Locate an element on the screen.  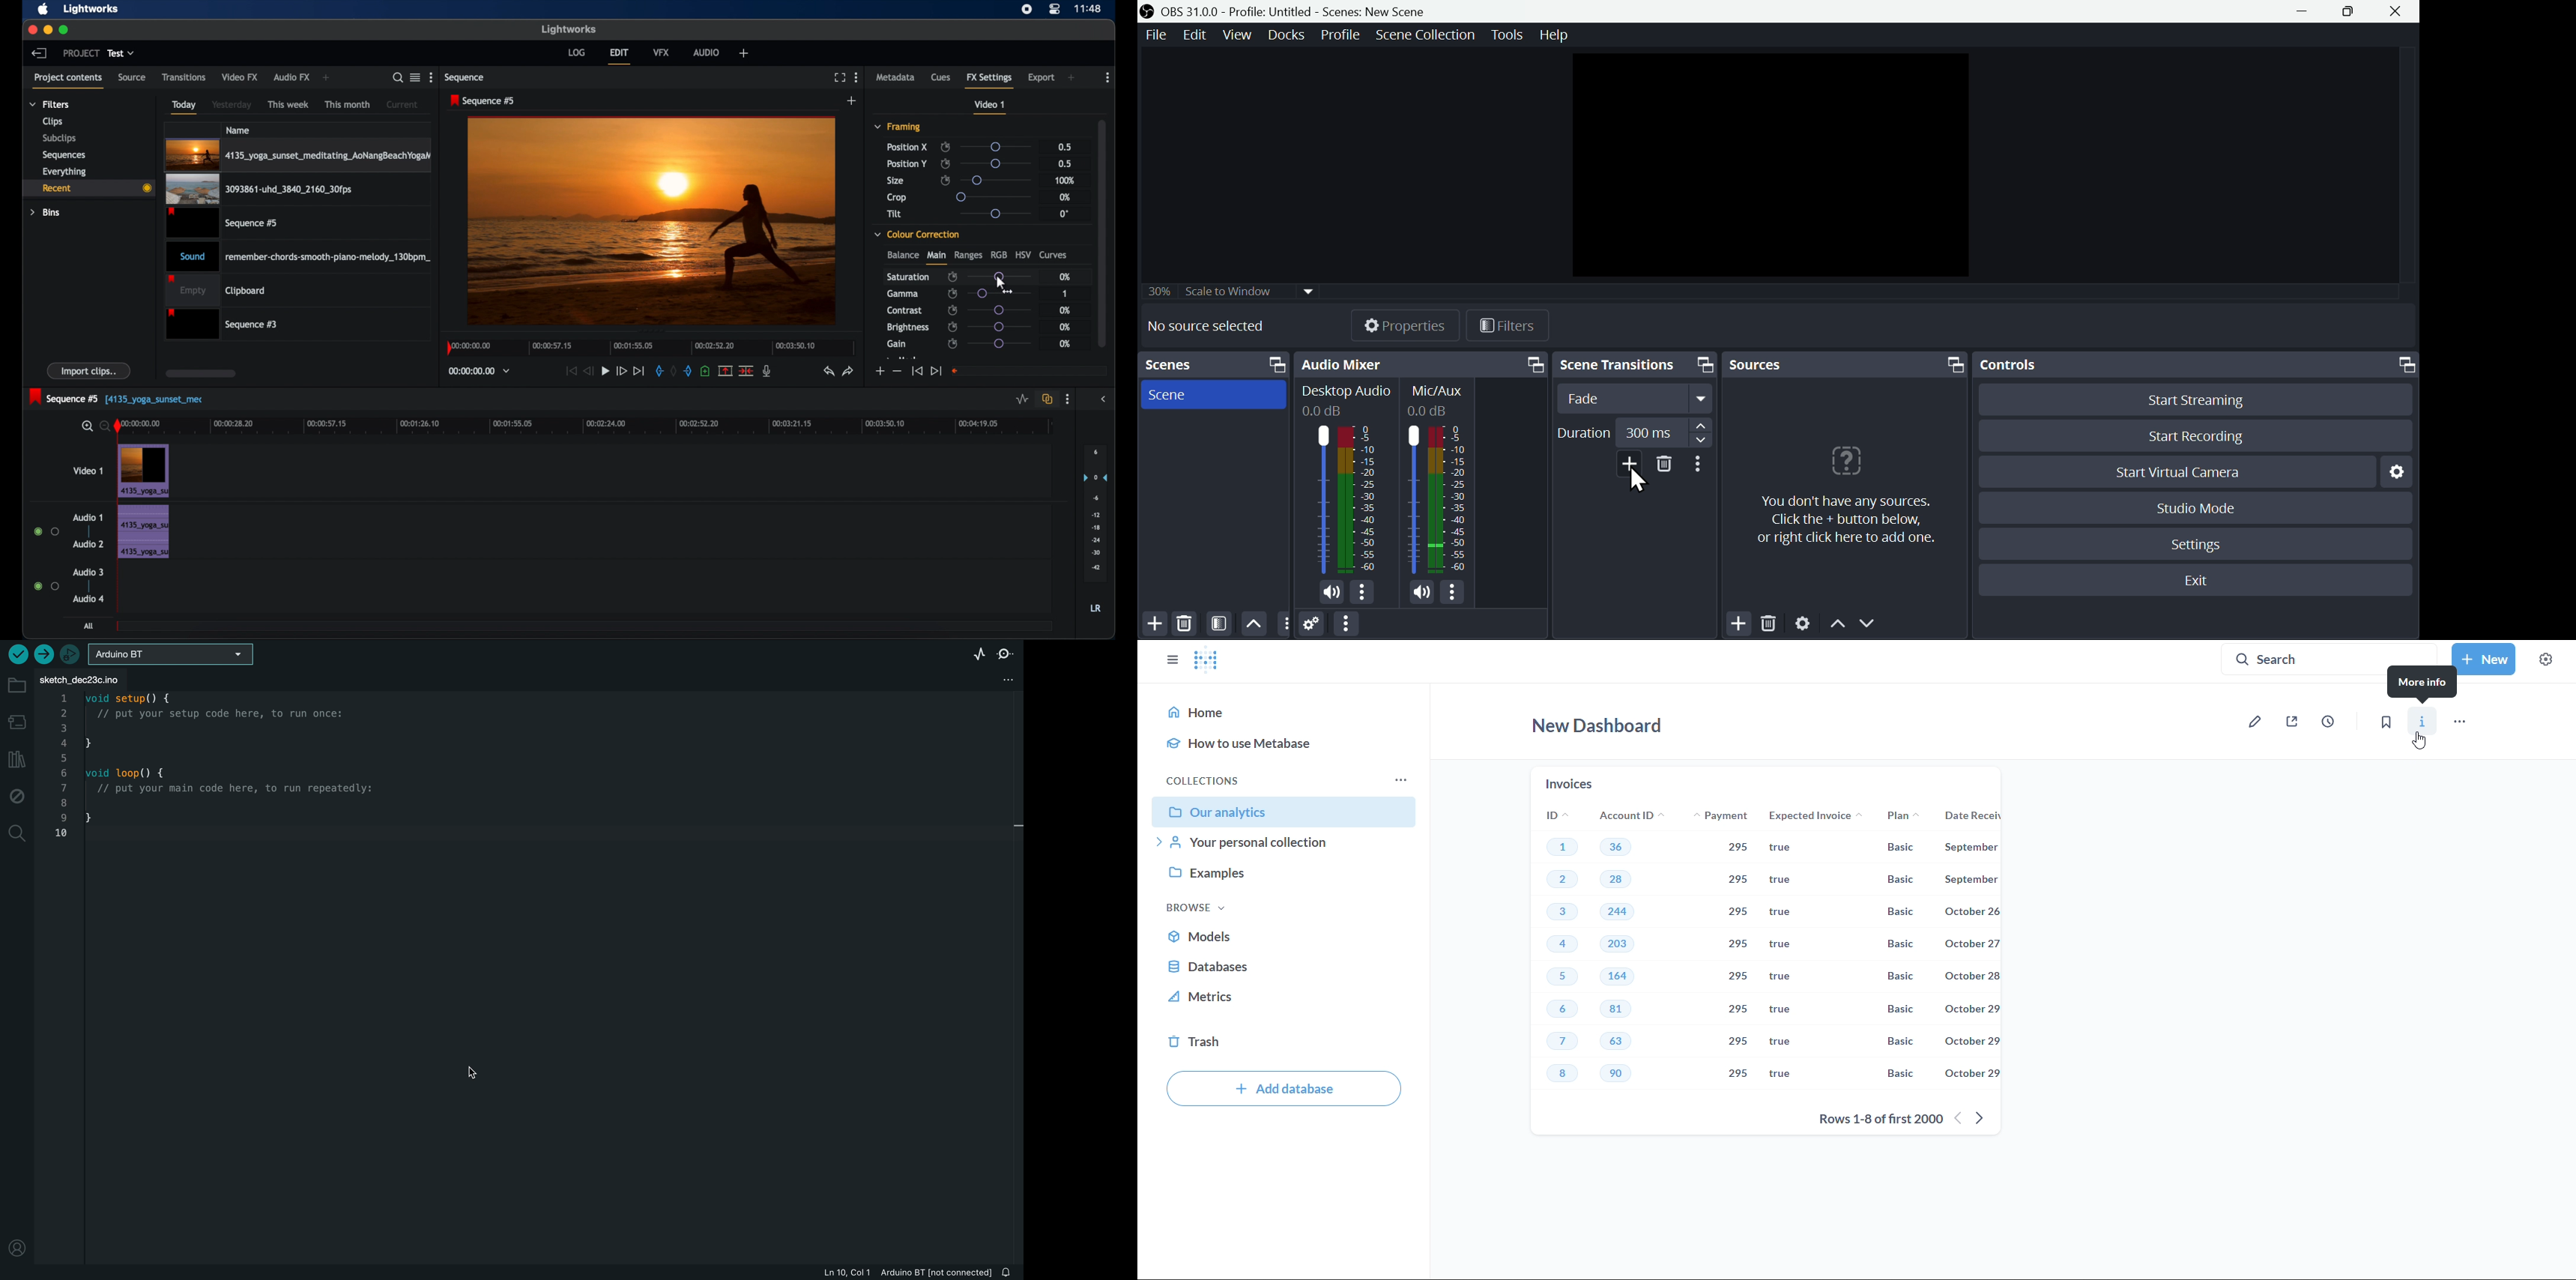
Basic is located at coordinates (1896, 916).